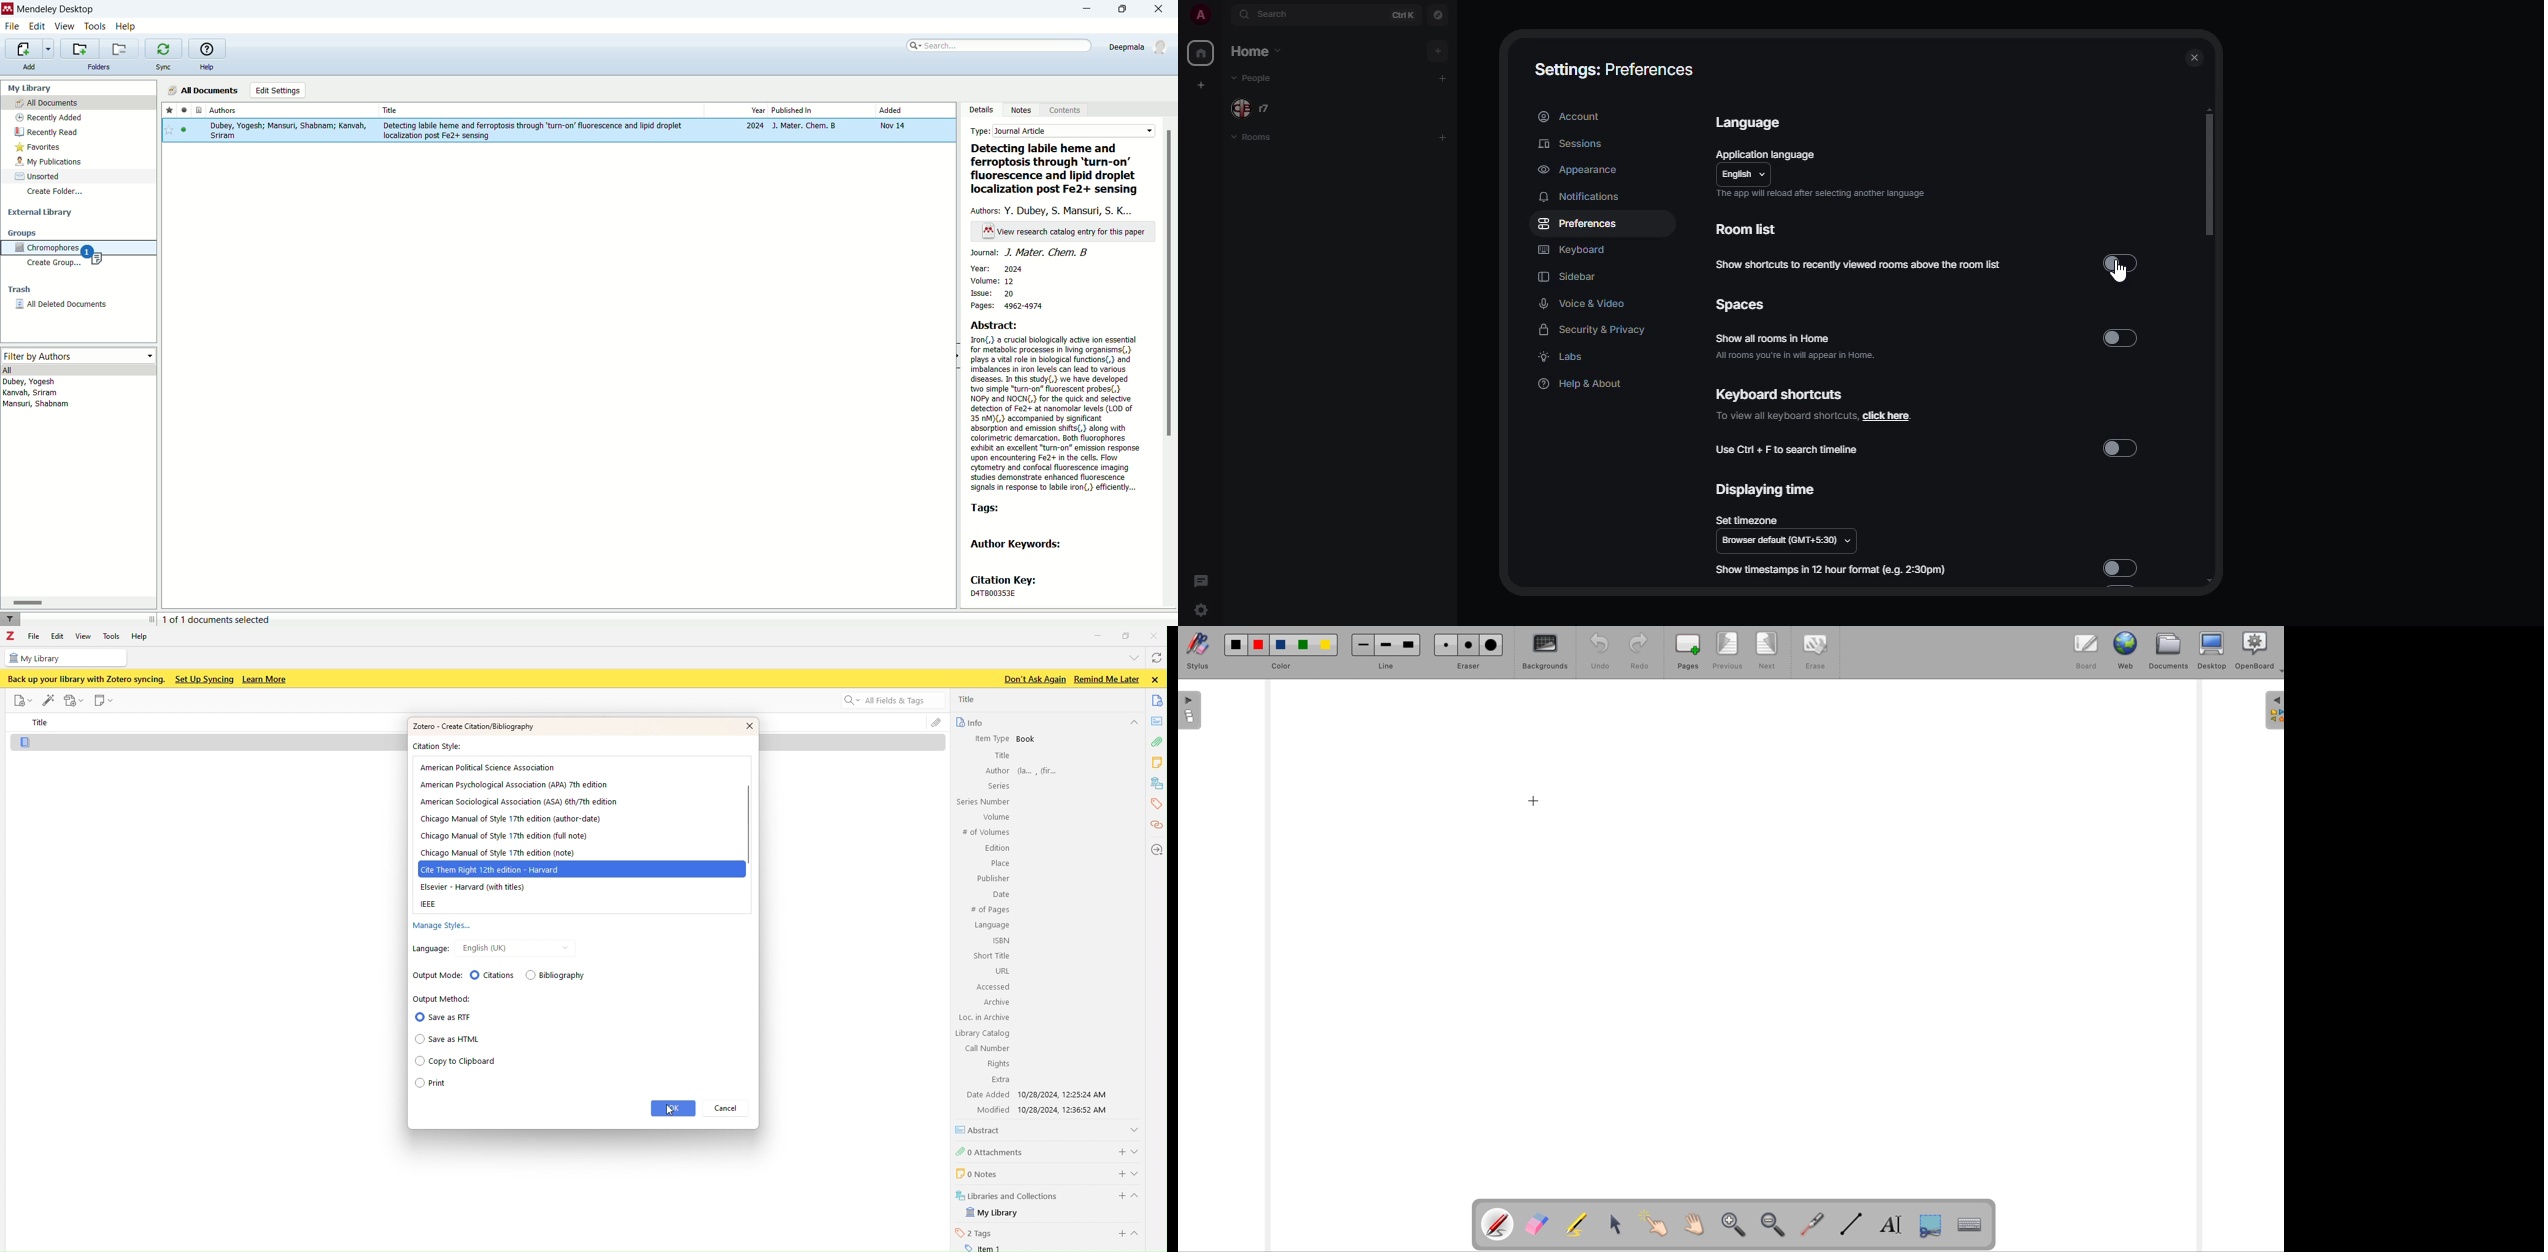 Image resolution: width=2548 pixels, height=1260 pixels. Describe the element at coordinates (30, 67) in the screenshot. I see `add` at that location.